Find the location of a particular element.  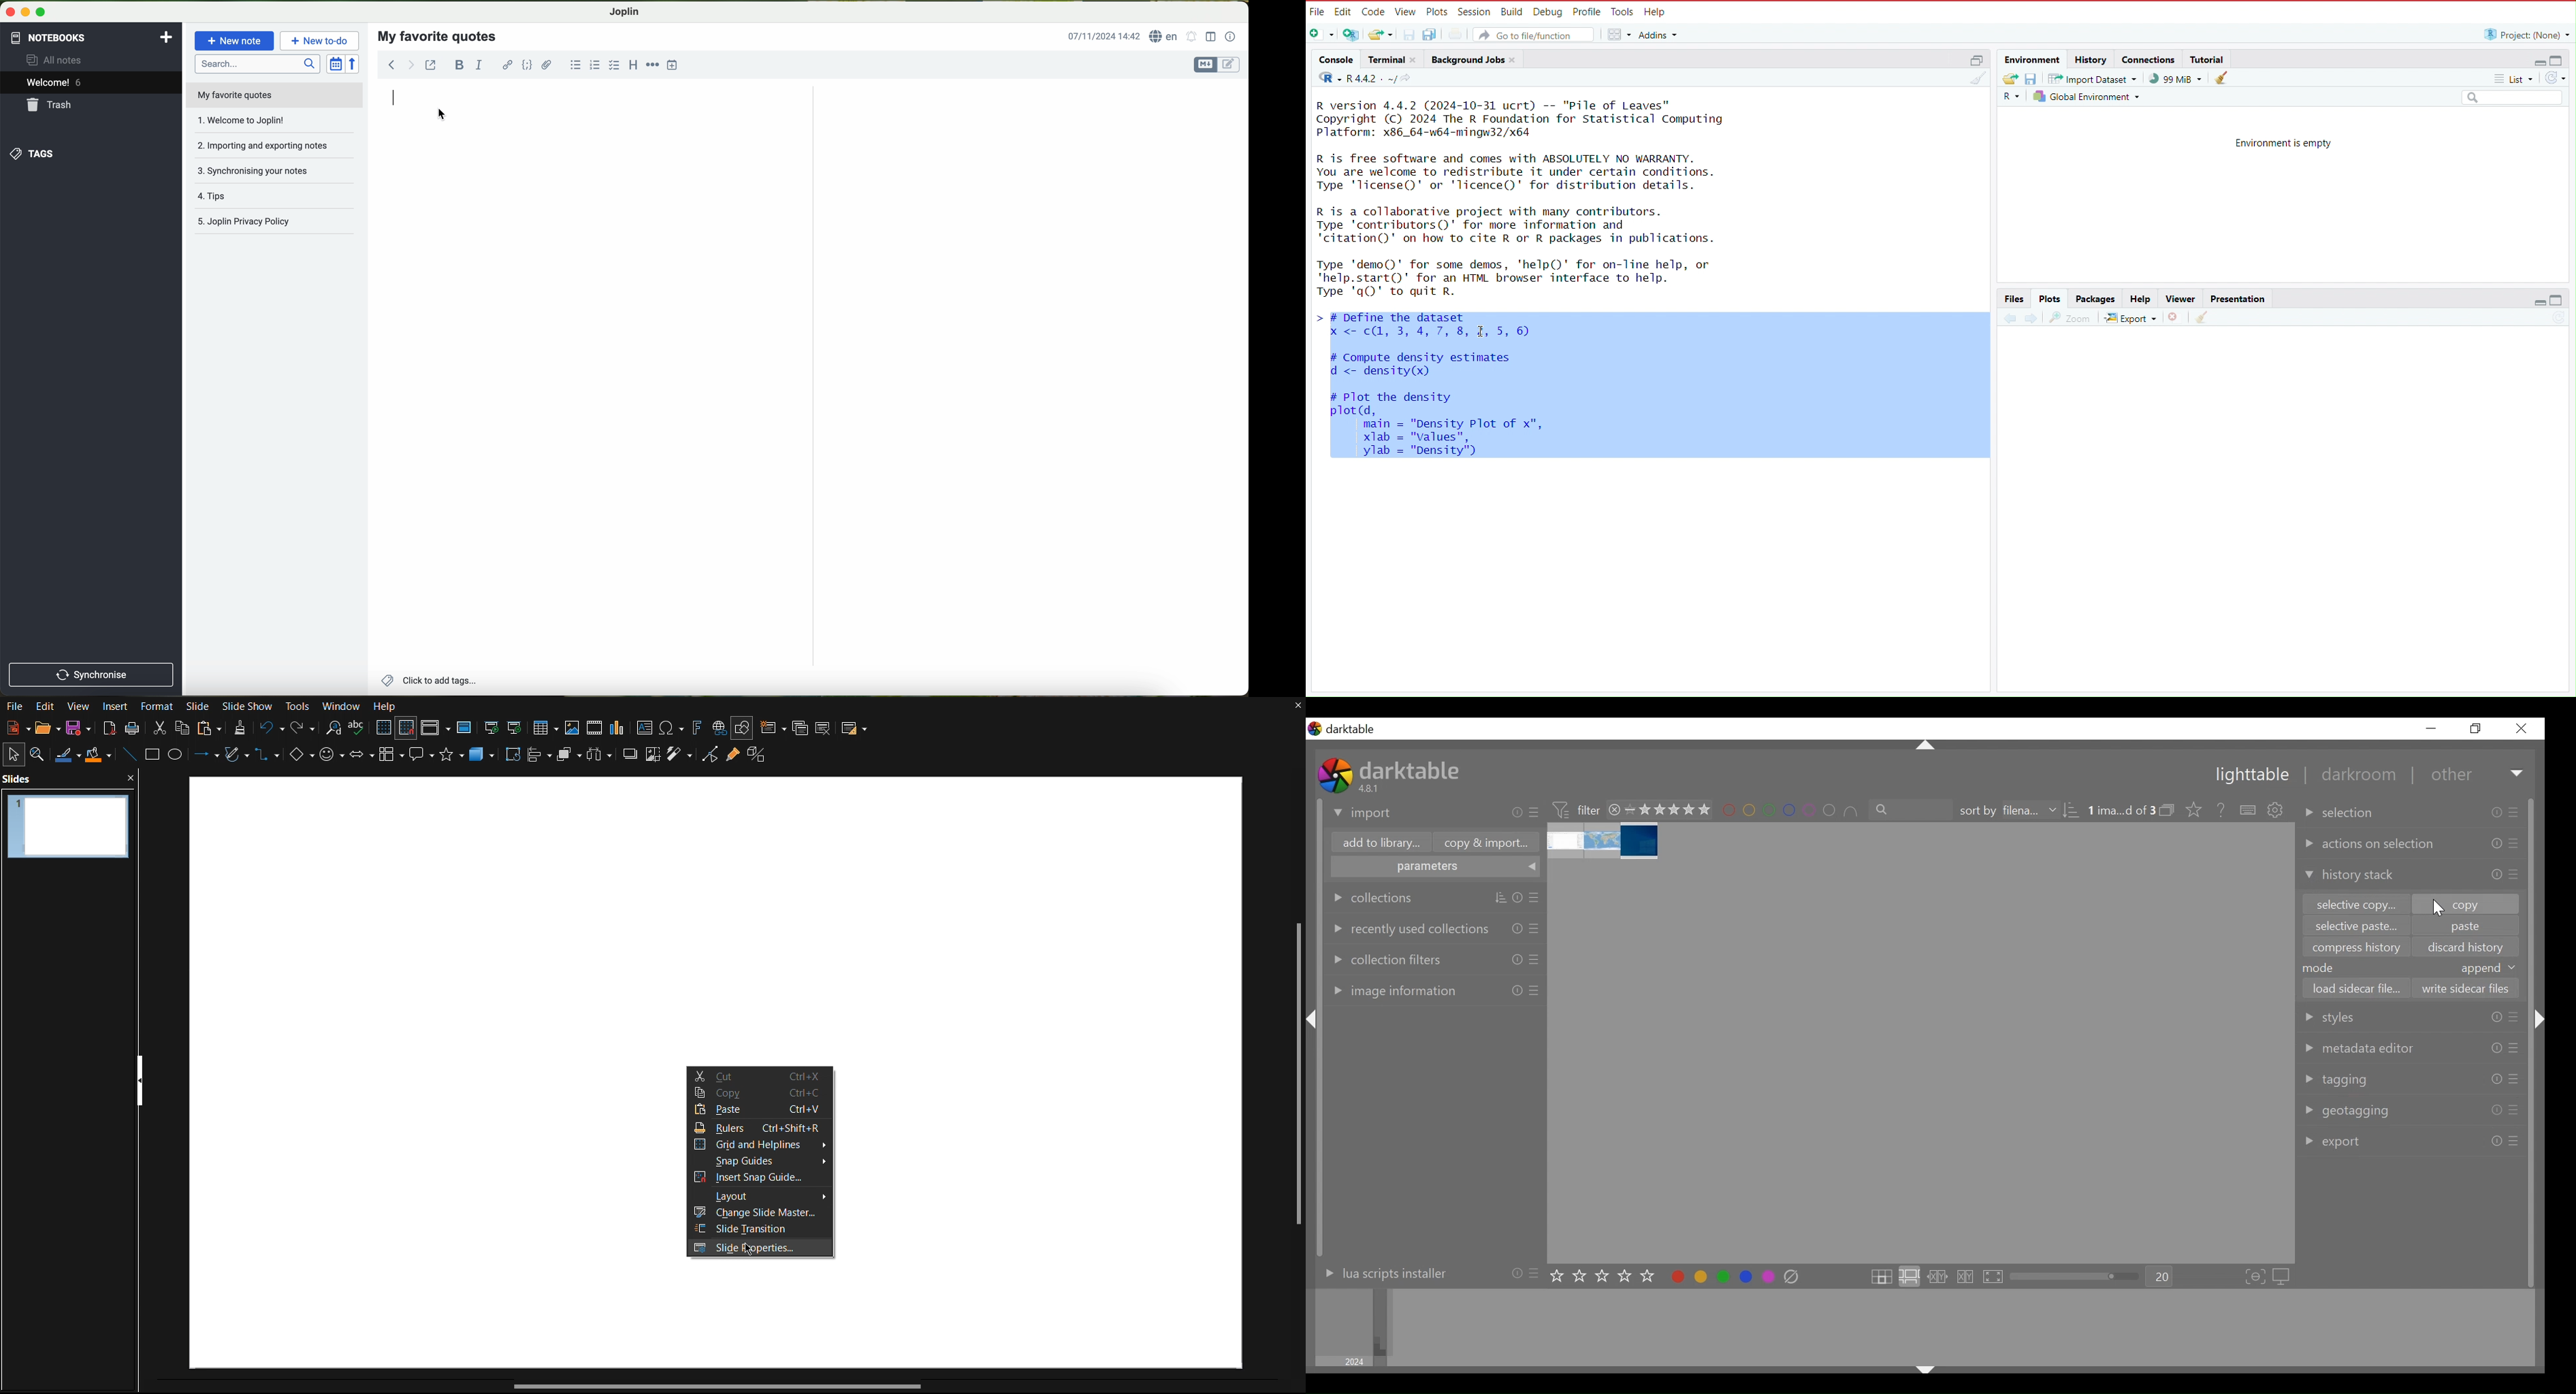

Slide Transition is located at coordinates (762, 1231).